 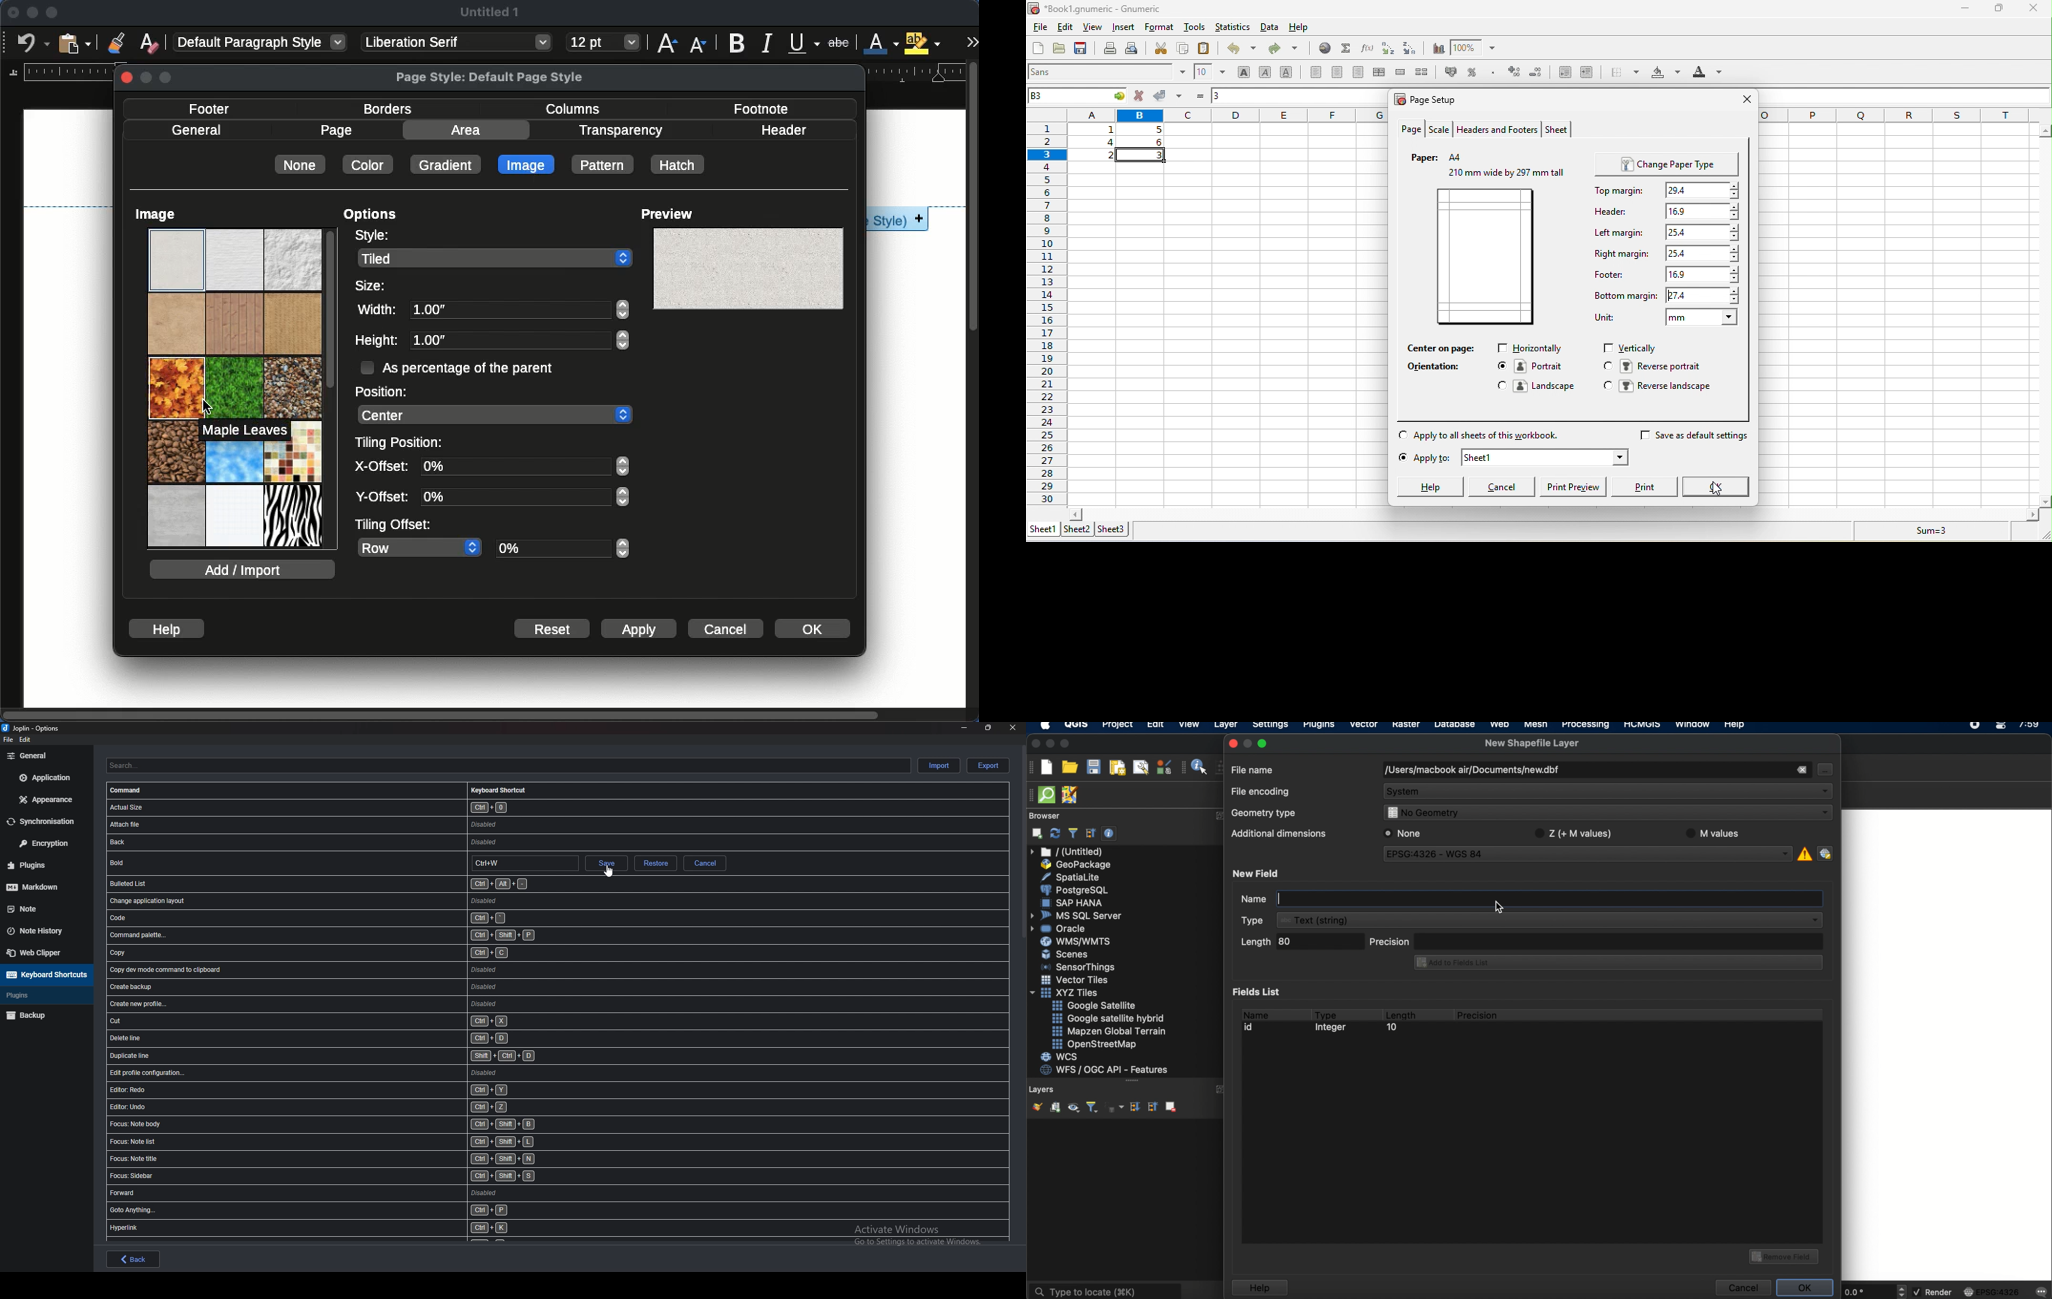 I want to click on Encryption, so click(x=44, y=843).